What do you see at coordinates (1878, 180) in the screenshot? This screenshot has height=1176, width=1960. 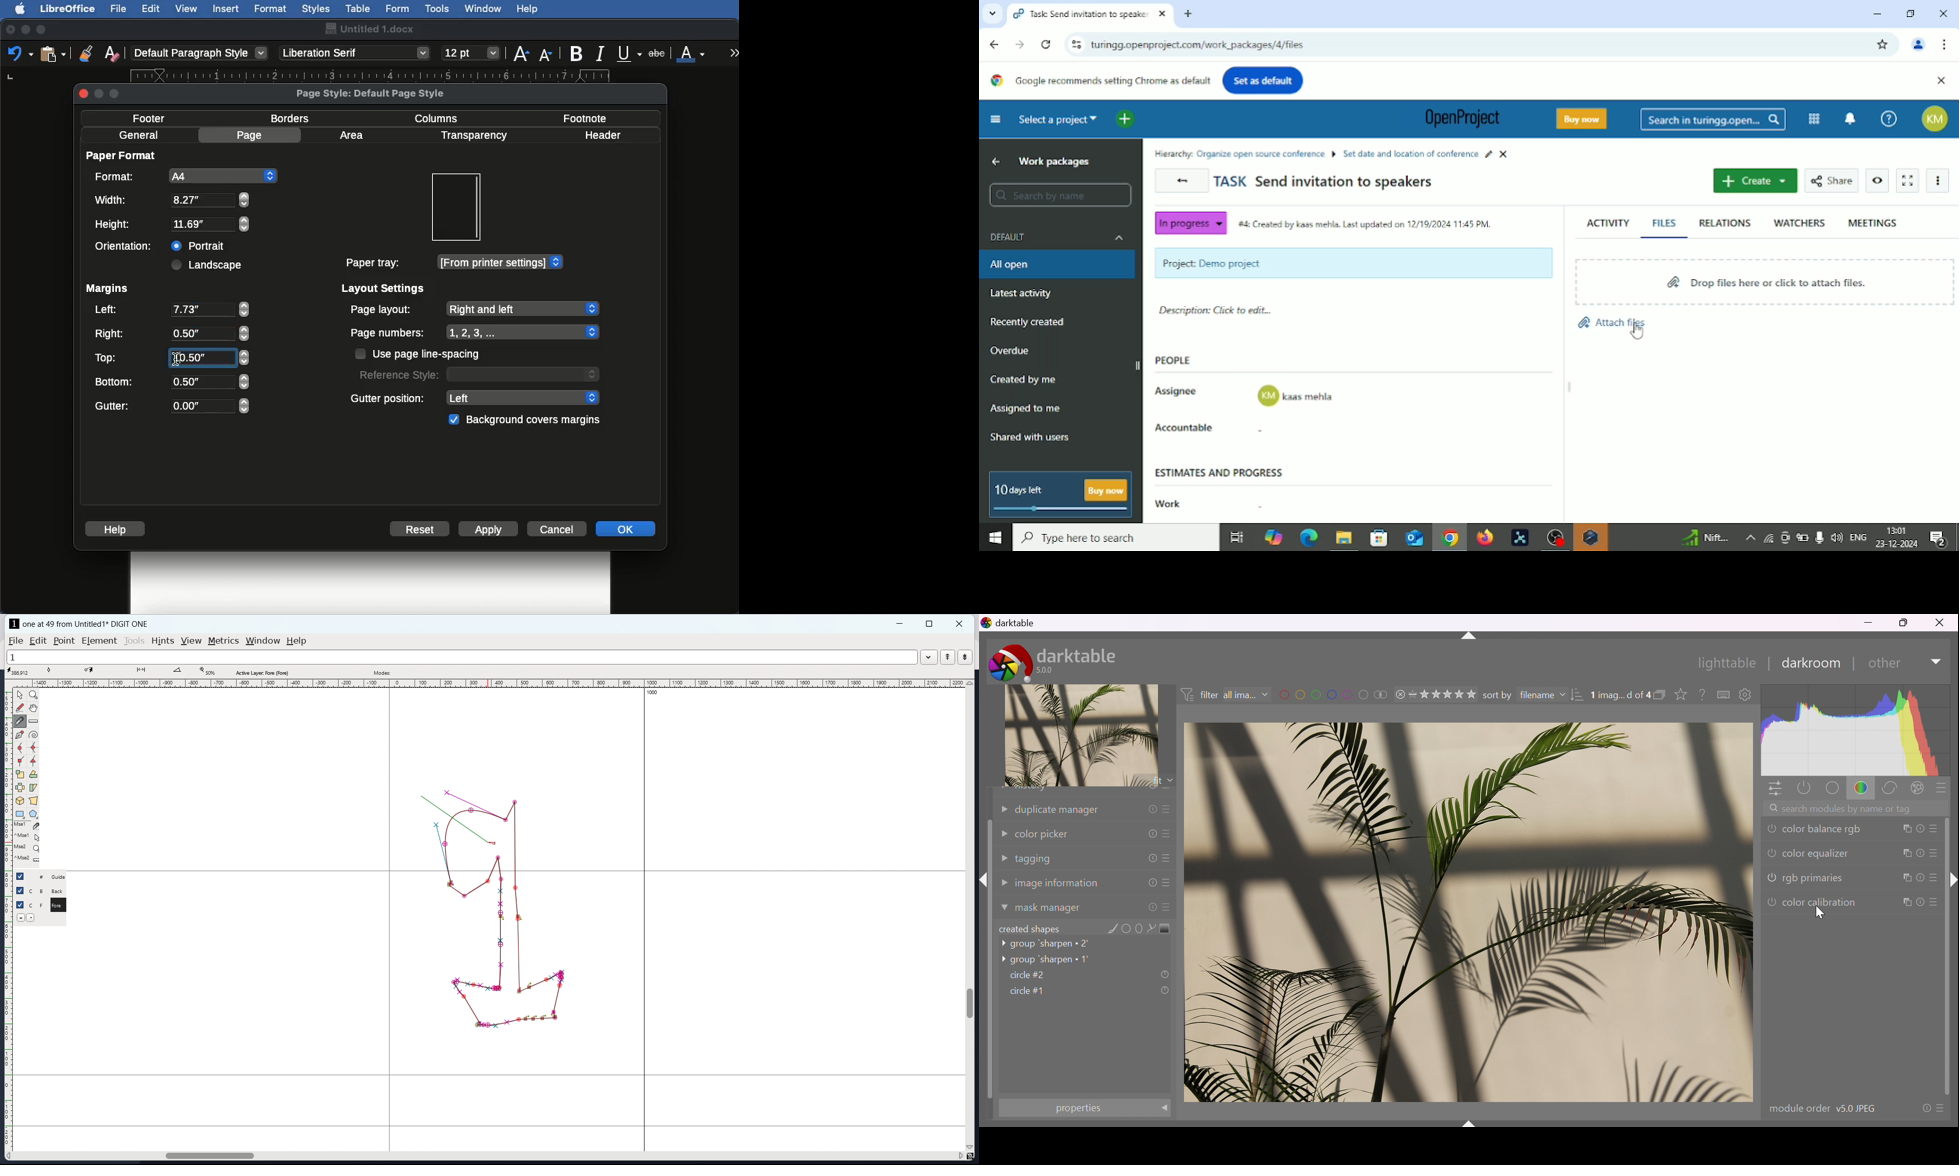 I see `Watch work package` at bounding box center [1878, 180].